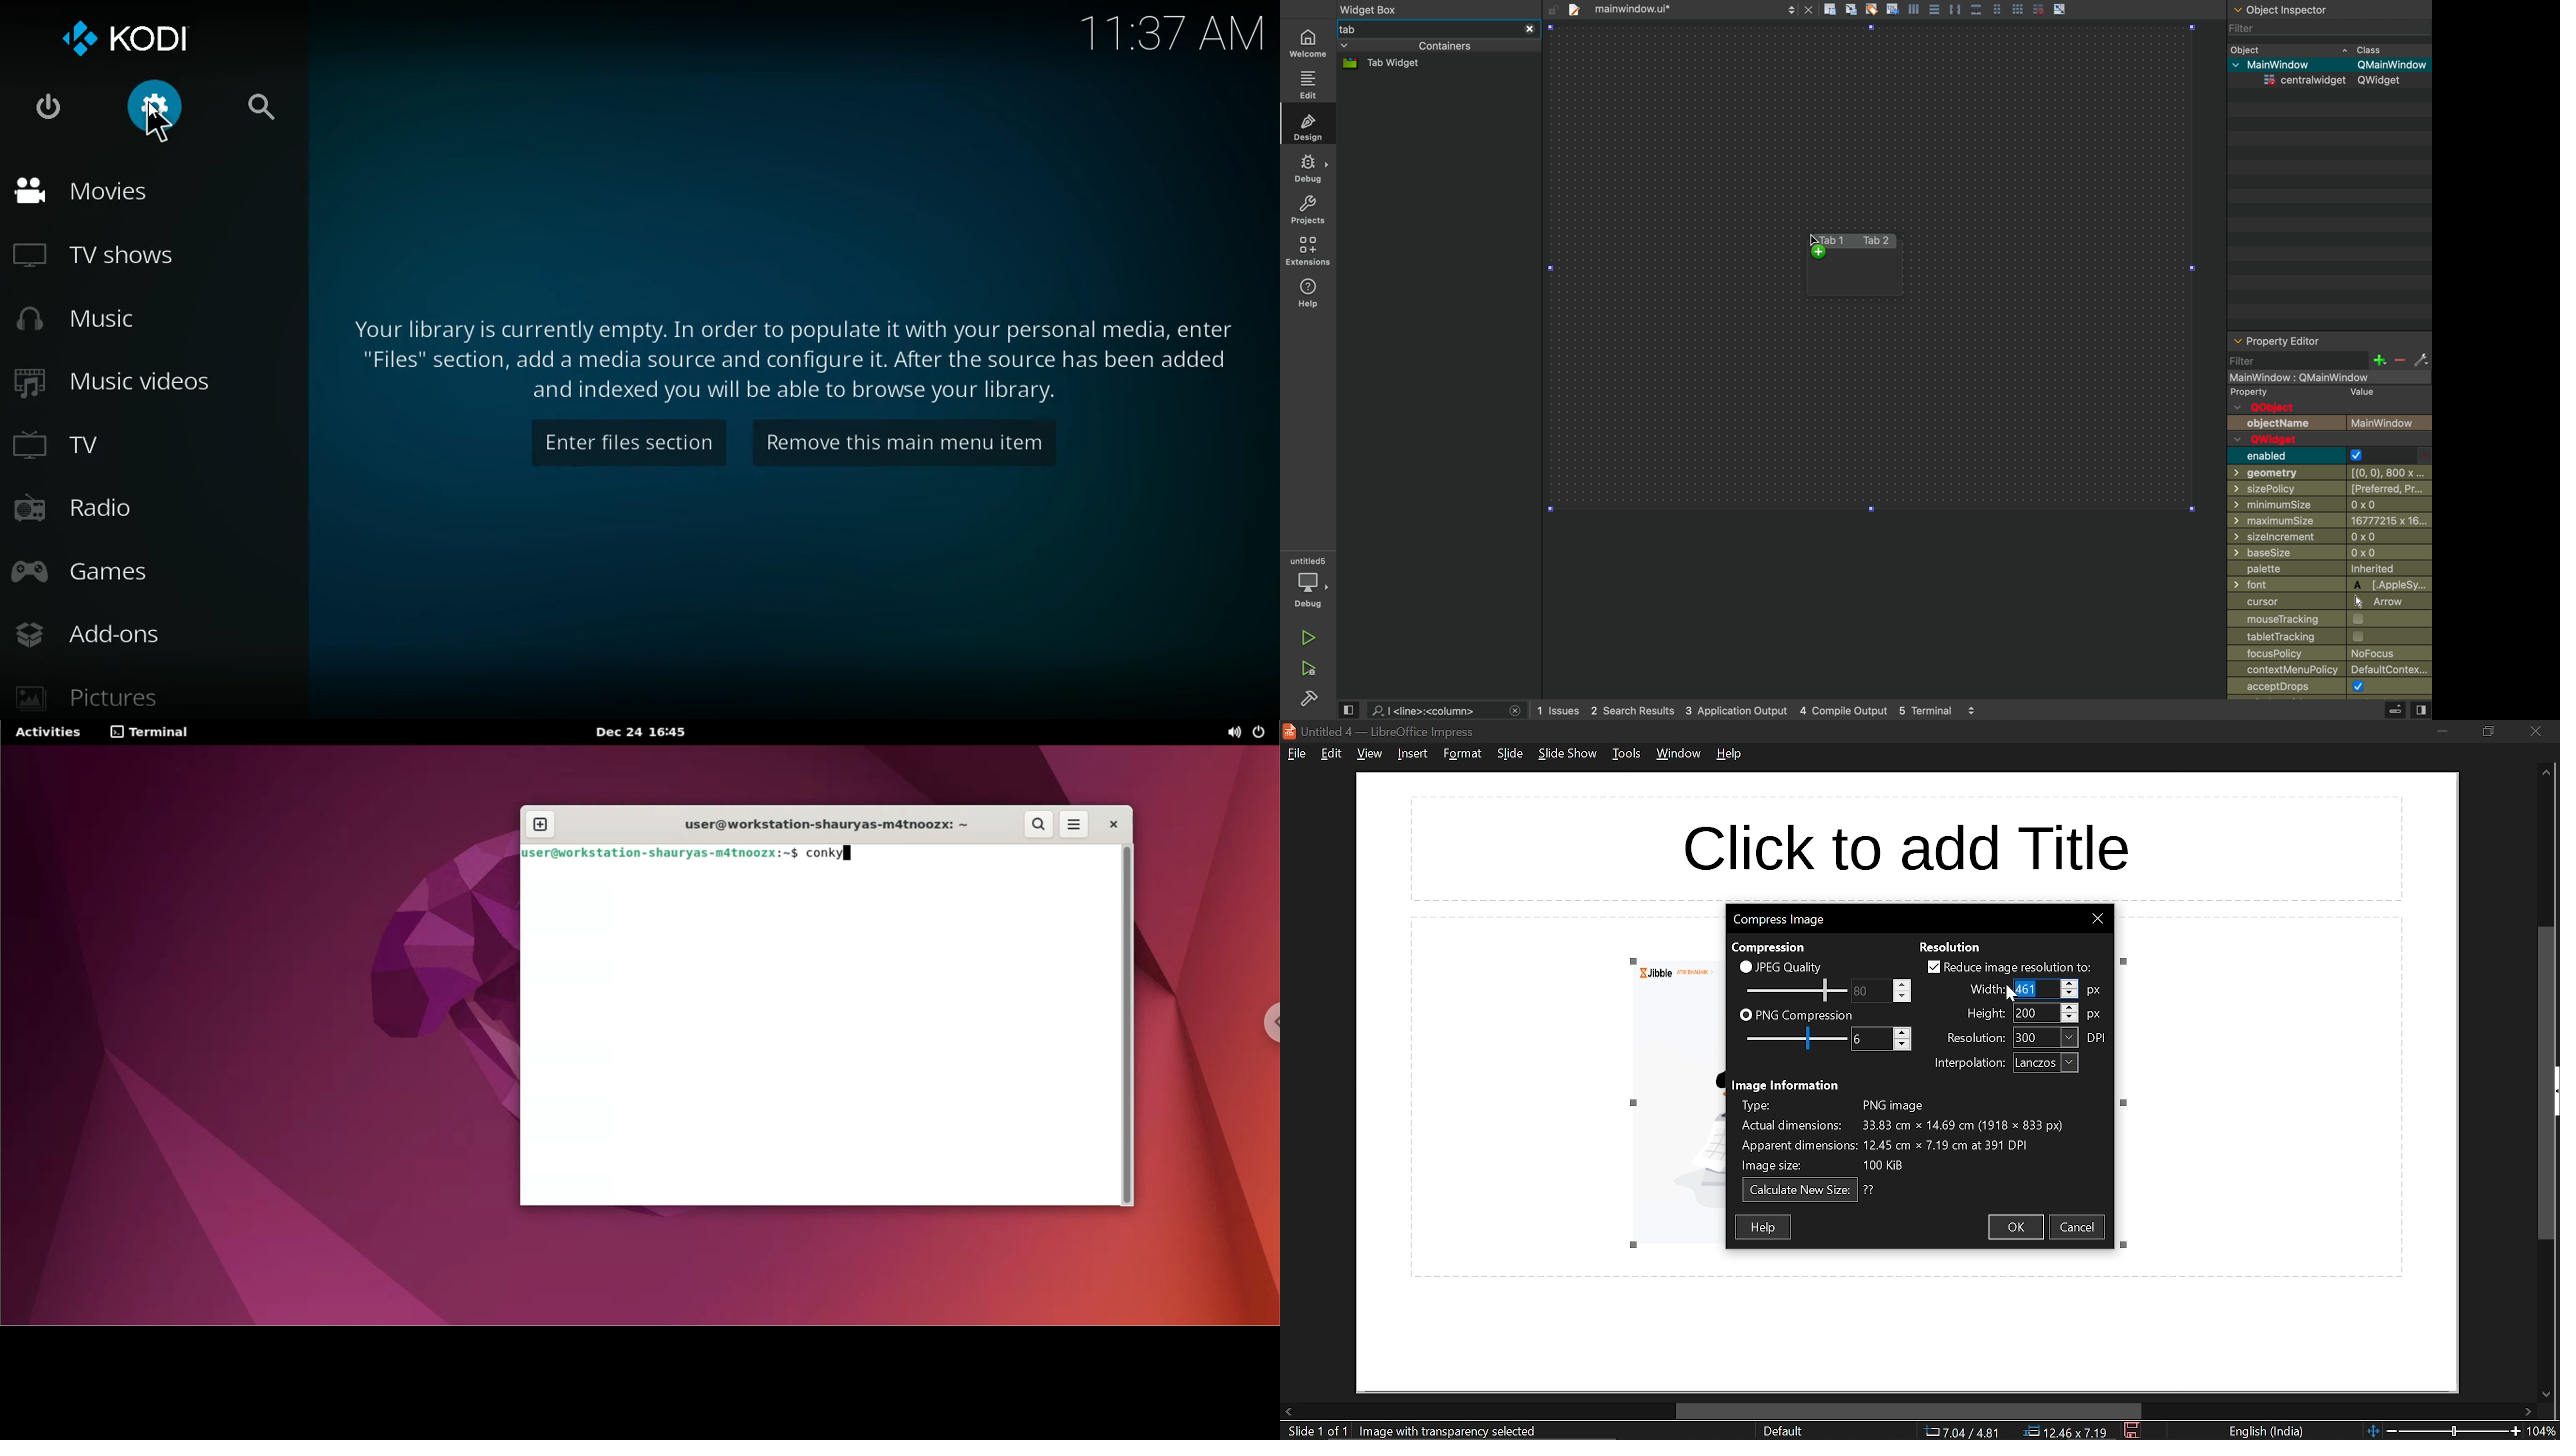 This screenshot has width=2576, height=1456. What do you see at coordinates (1986, 1014) in the screenshot?
I see `text` at bounding box center [1986, 1014].